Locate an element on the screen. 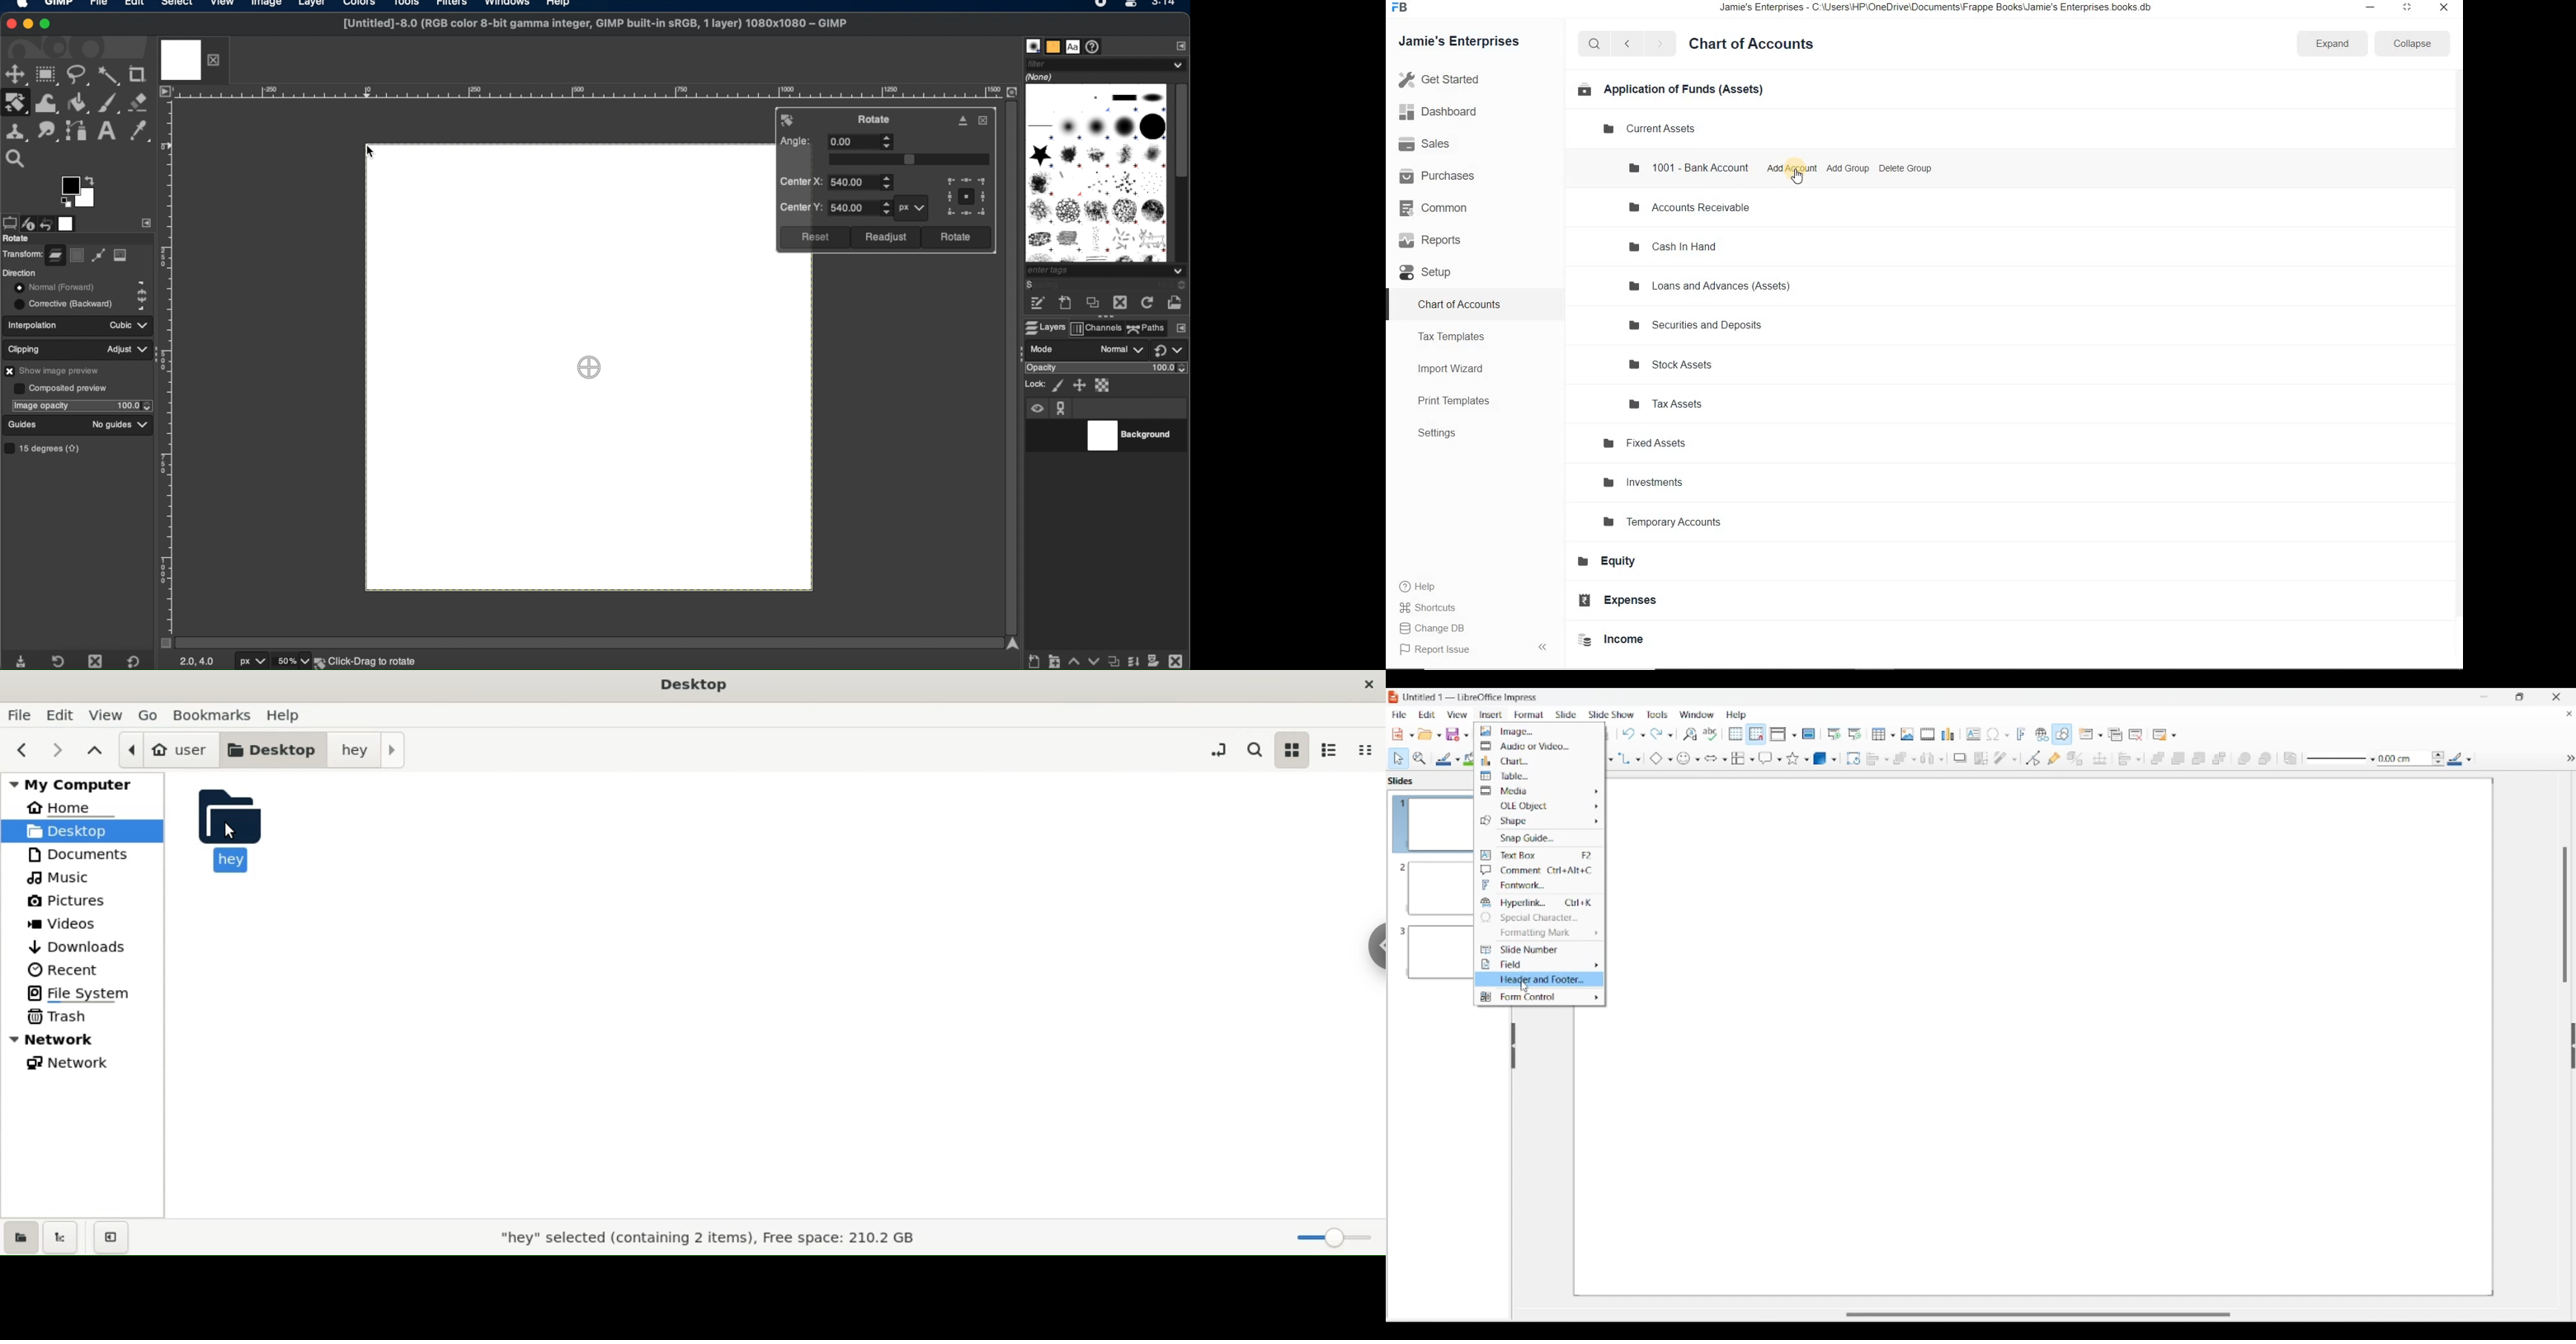 Image resolution: width=2576 pixels, height=1344 pixels. collapse is located at coordinates (2410, 44).